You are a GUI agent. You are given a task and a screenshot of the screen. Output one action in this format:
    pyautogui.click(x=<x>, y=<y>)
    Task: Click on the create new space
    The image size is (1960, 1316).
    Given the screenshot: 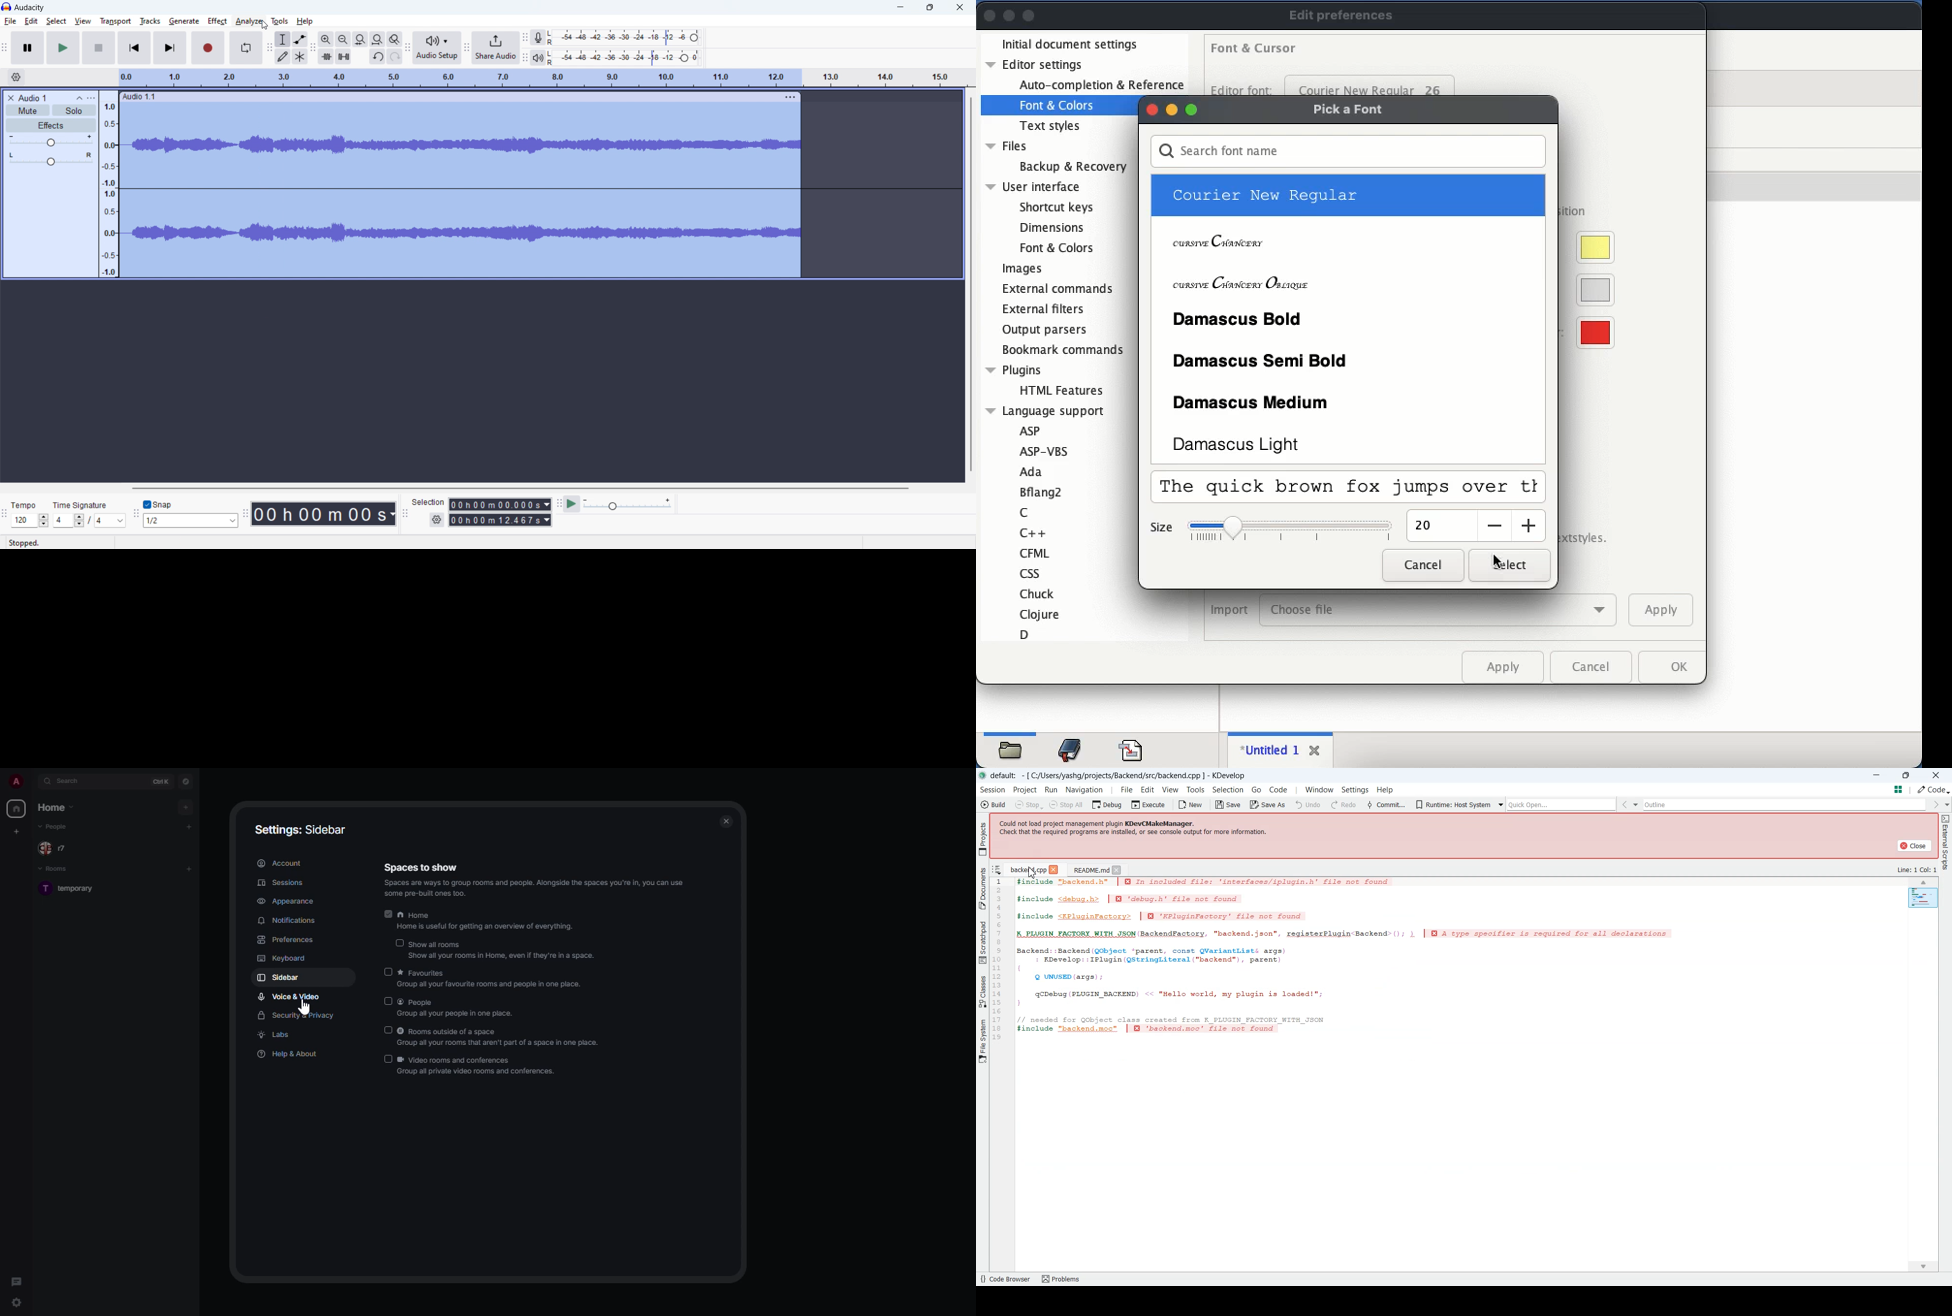 What is the action you would take?
    pyautogui.click(x=16, y=832)
    